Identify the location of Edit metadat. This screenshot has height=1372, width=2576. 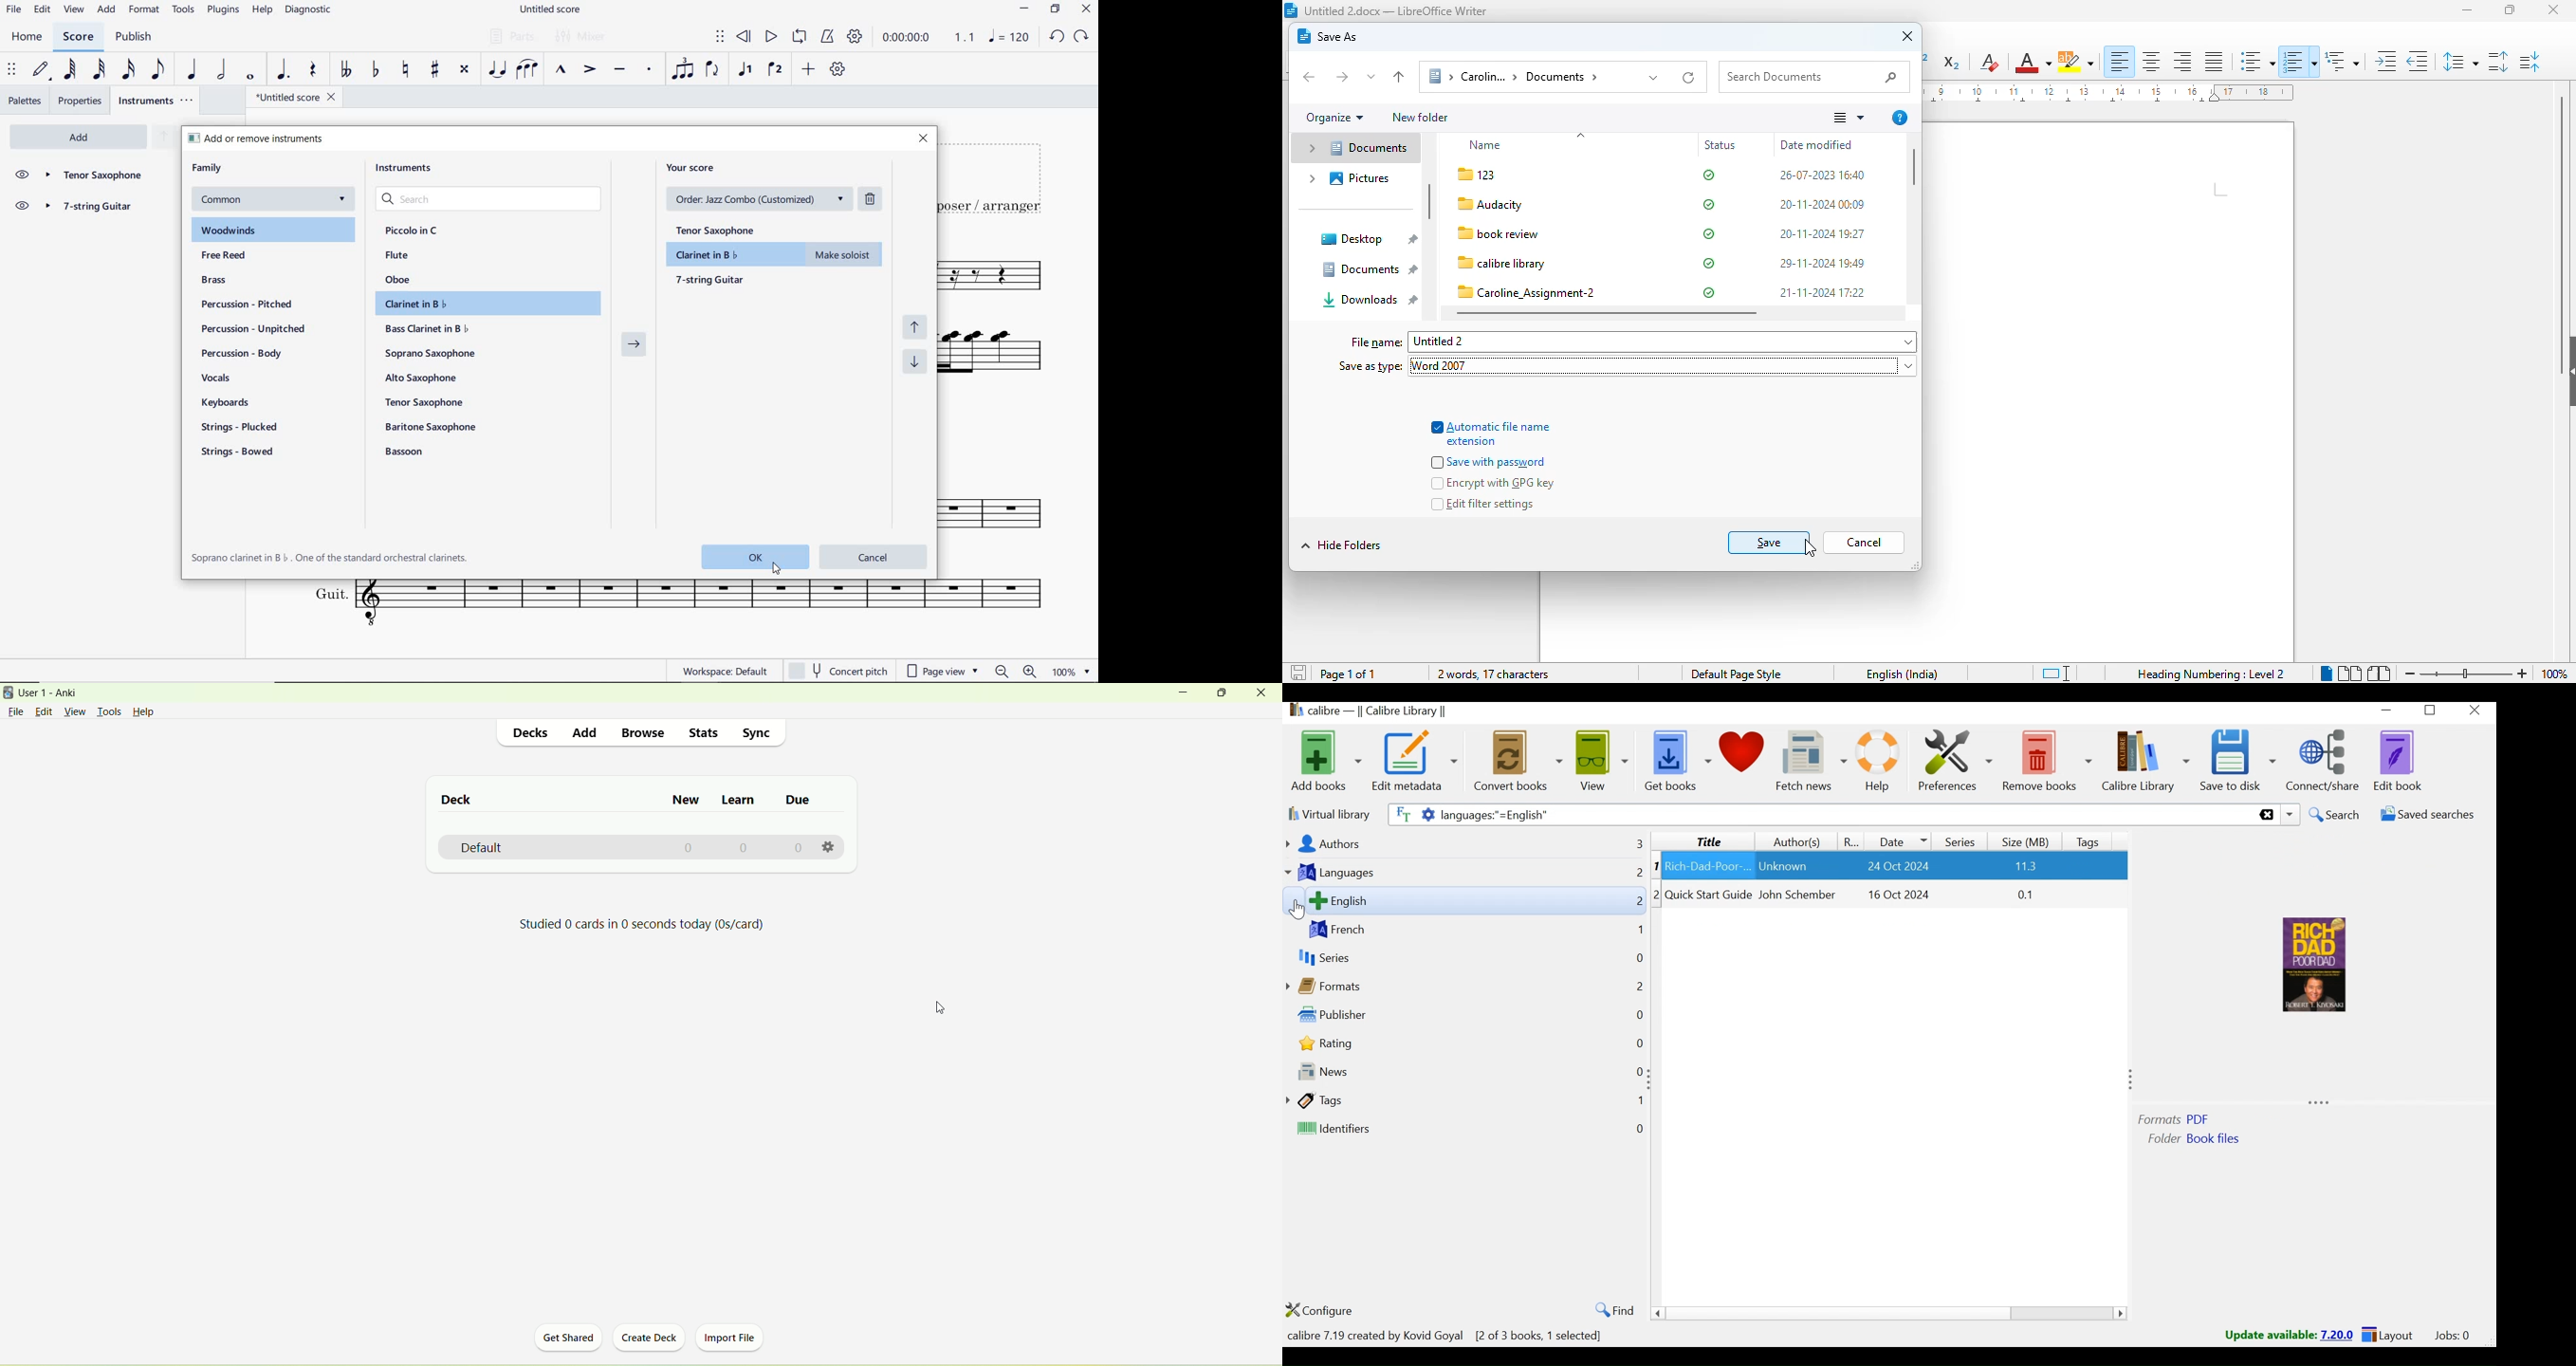
(1416, 761).